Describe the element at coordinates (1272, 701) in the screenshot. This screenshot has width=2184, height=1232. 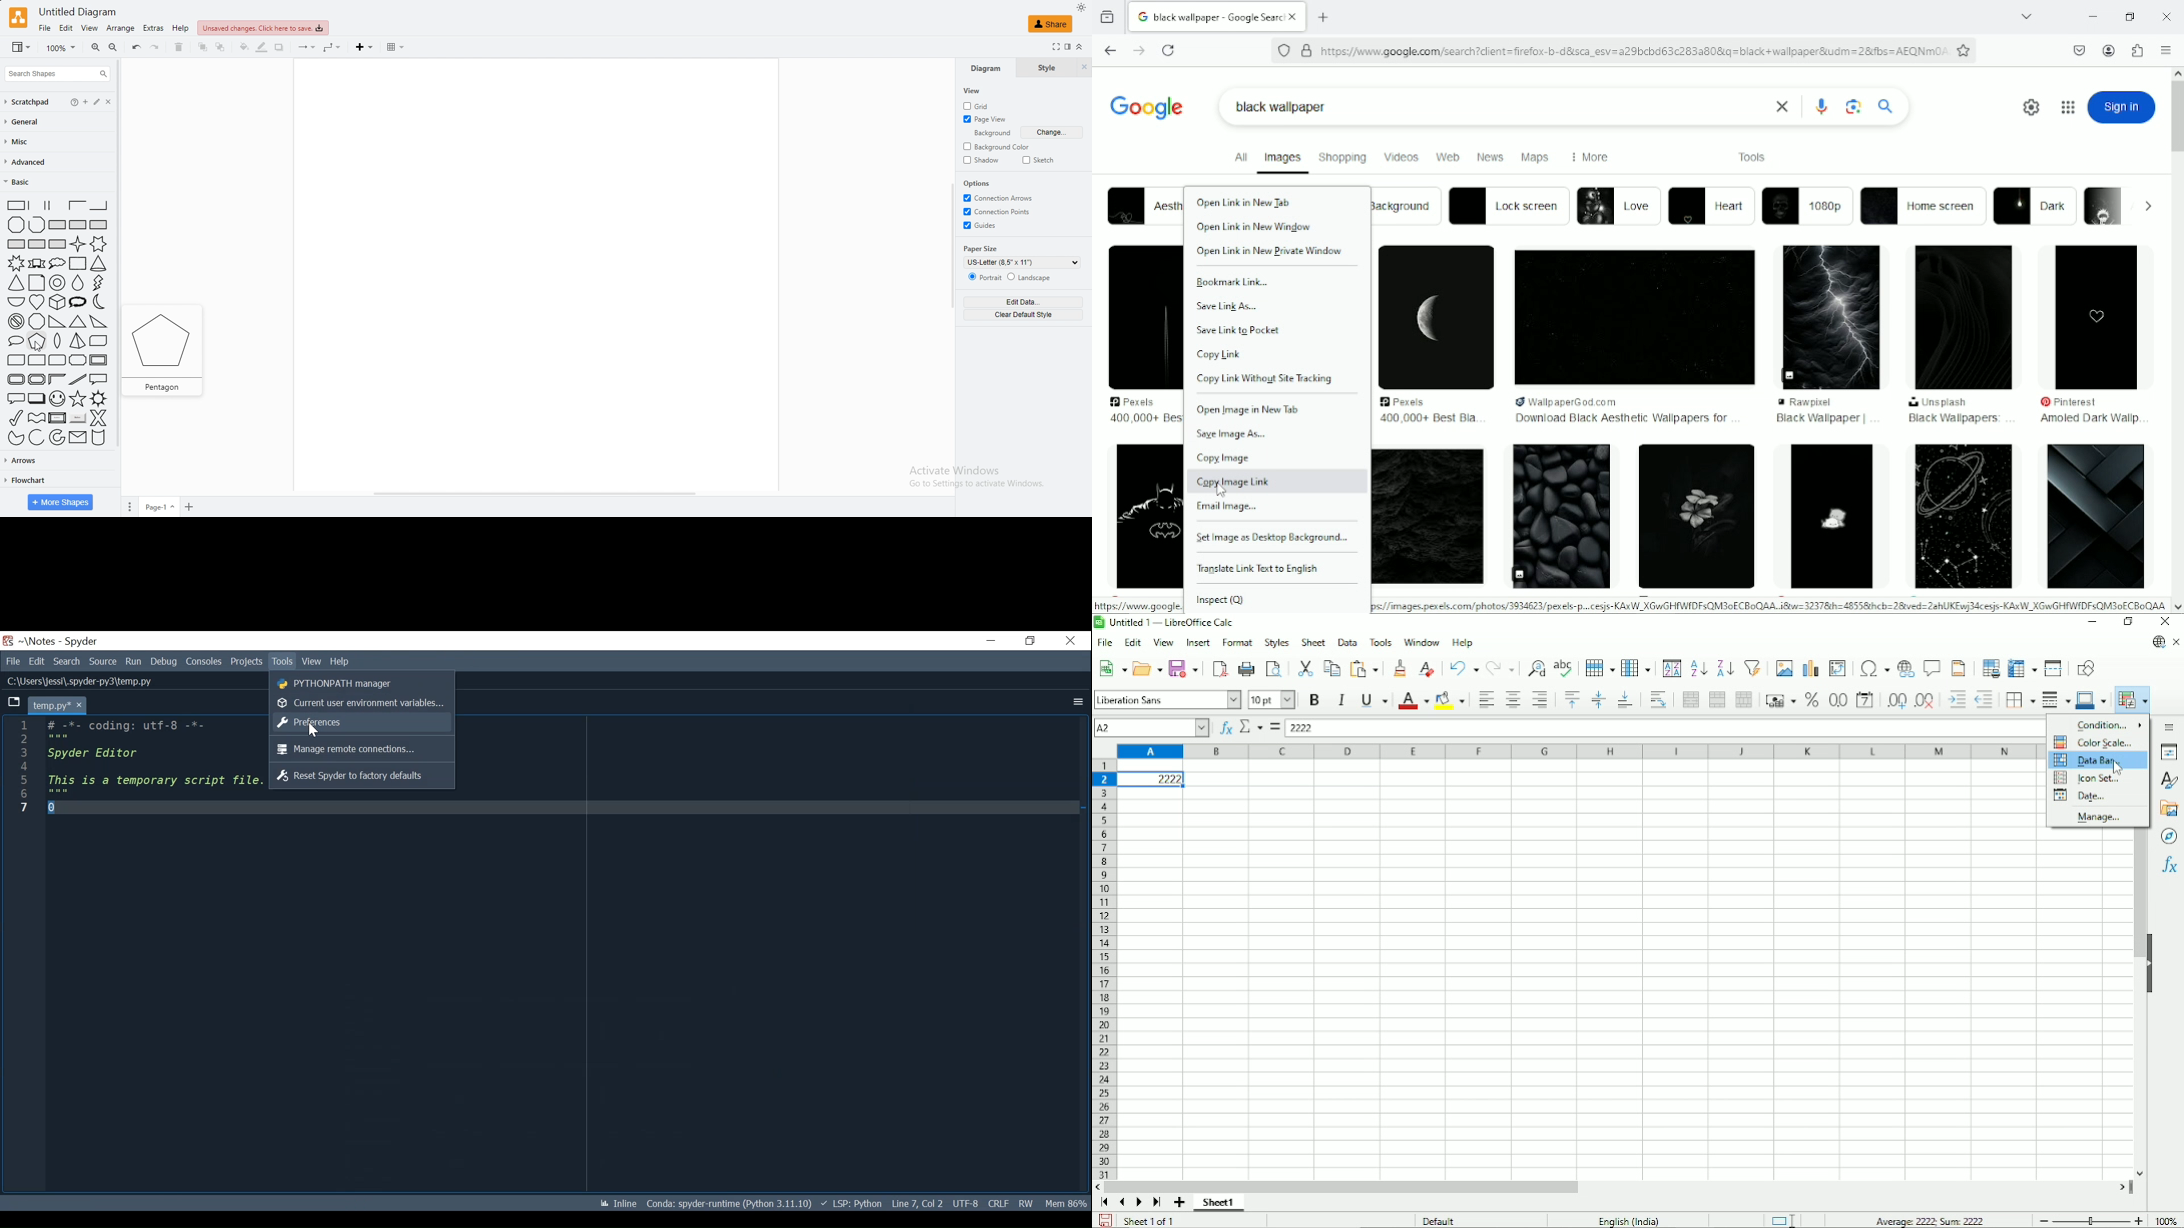
I see `Font size` at that location.